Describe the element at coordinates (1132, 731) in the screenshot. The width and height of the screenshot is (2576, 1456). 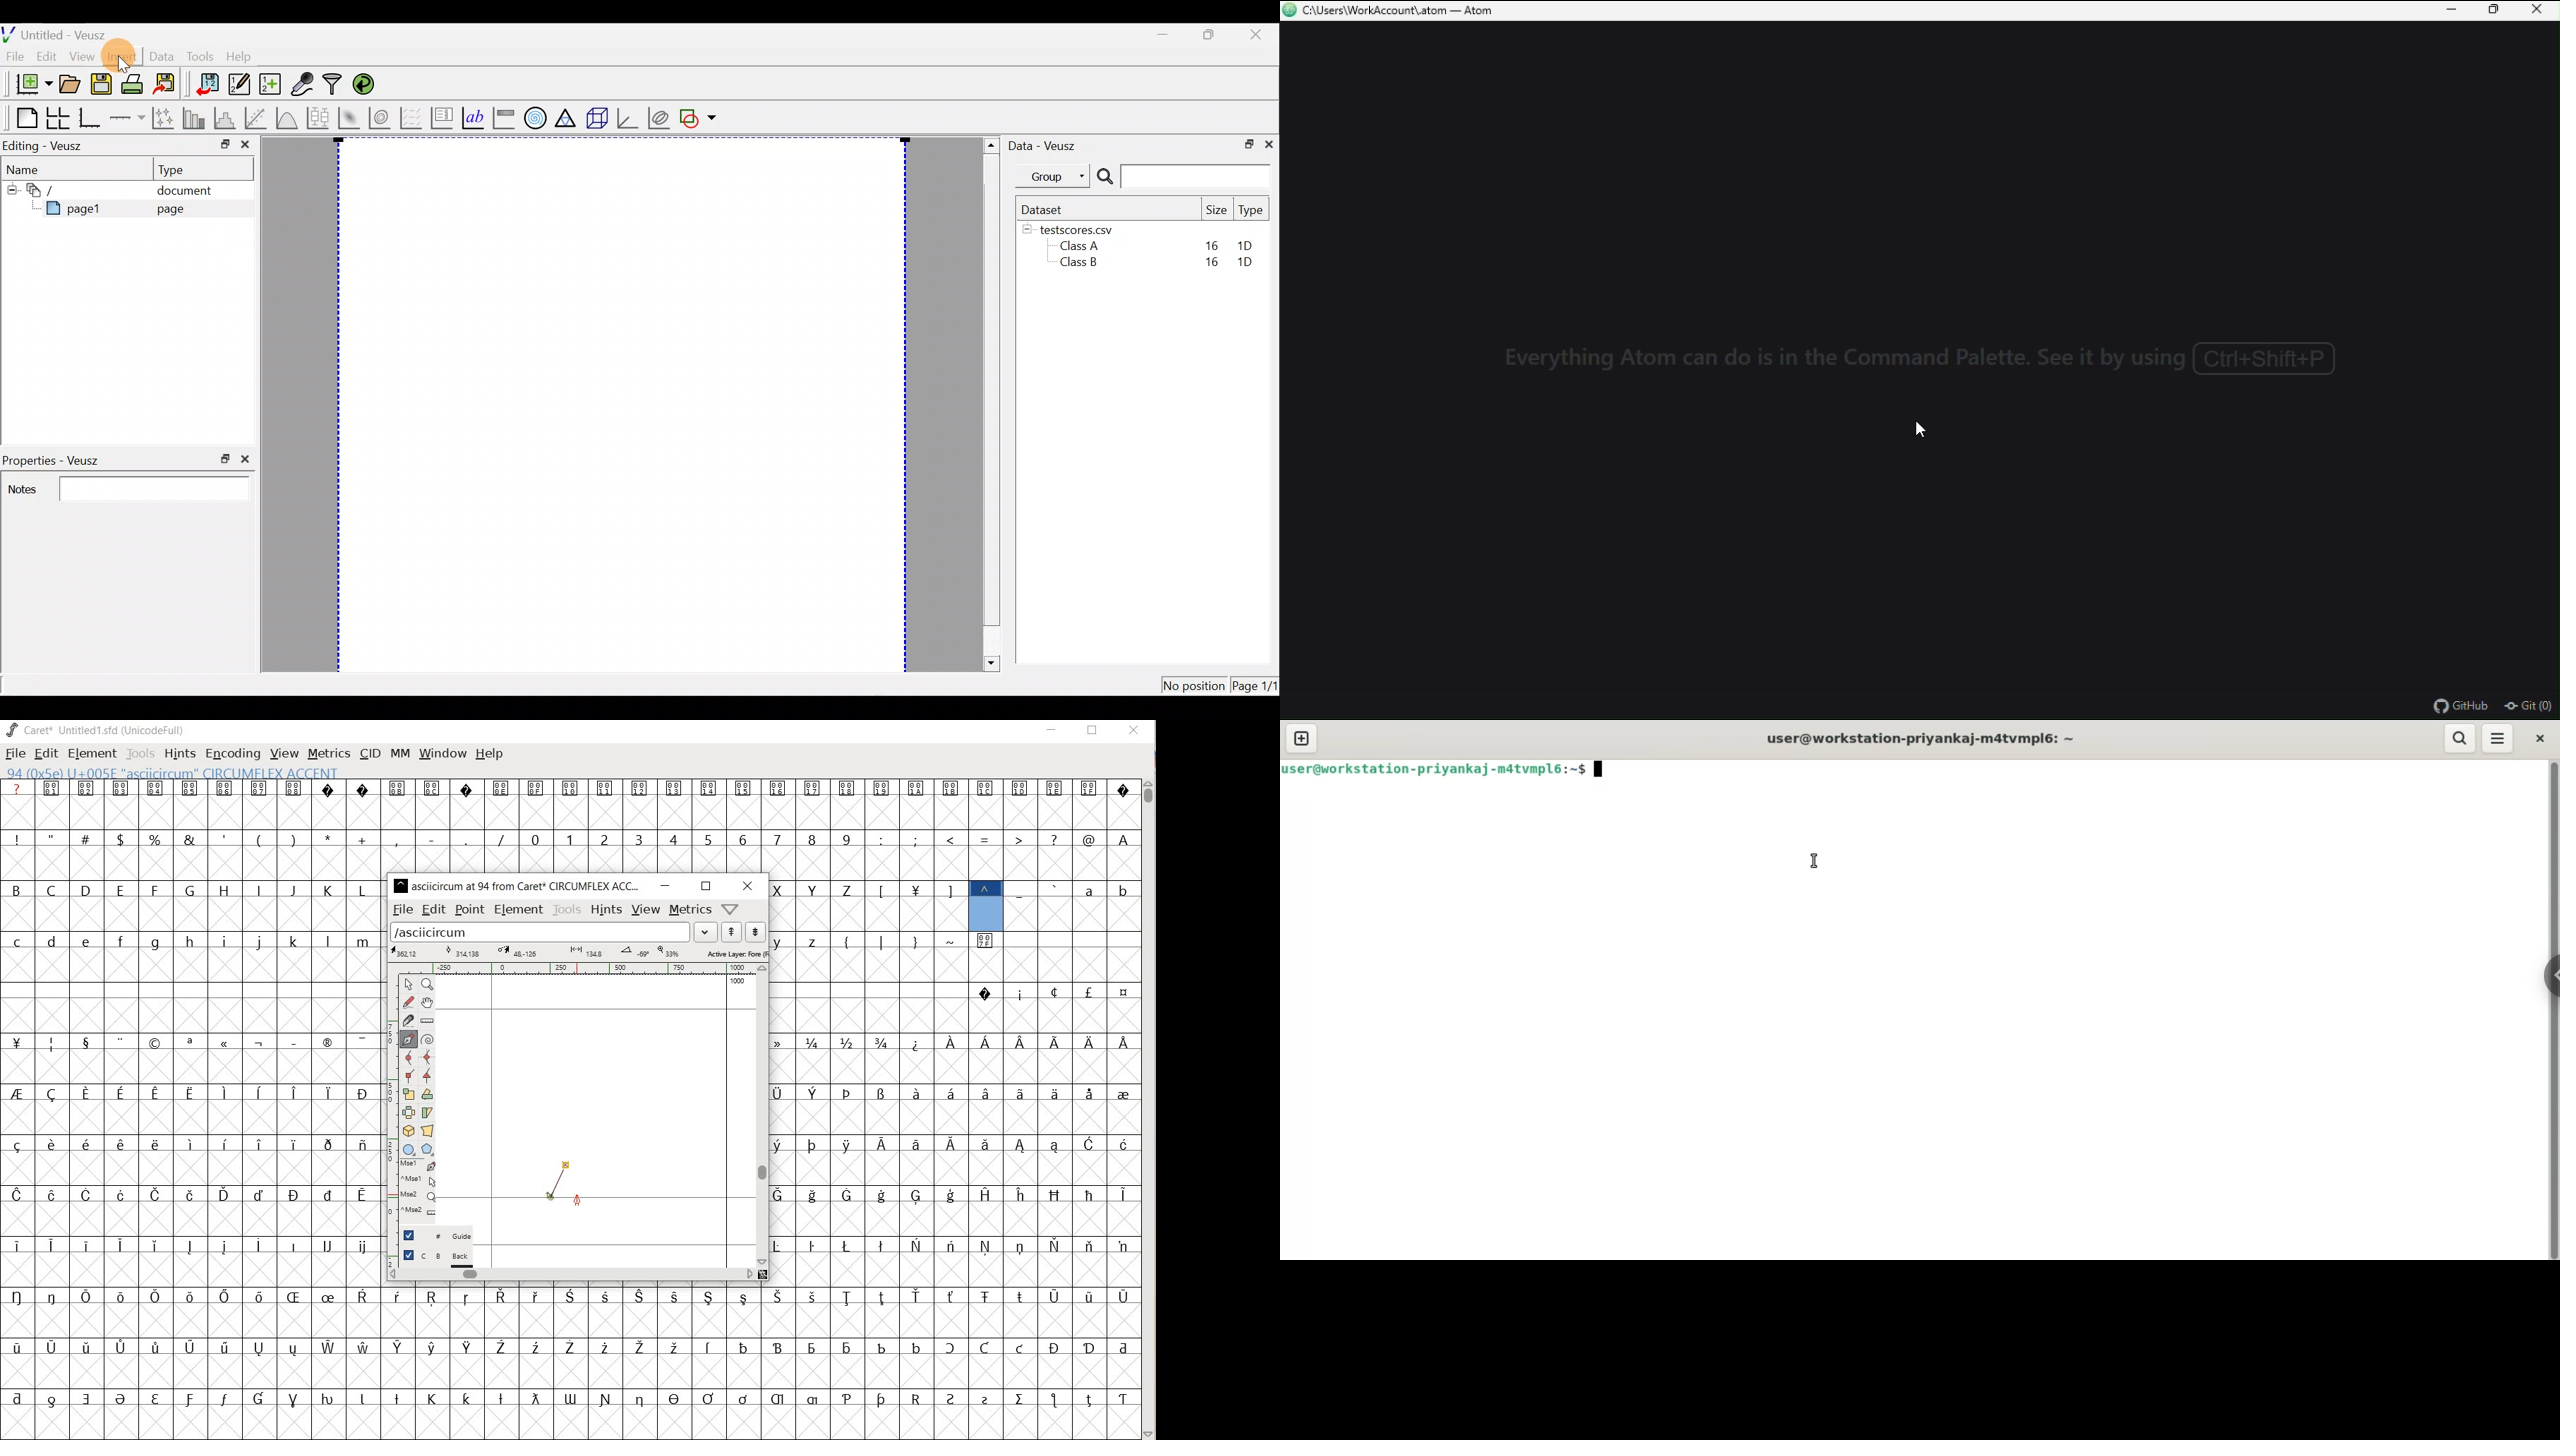
I see `CLOSE` at that location.